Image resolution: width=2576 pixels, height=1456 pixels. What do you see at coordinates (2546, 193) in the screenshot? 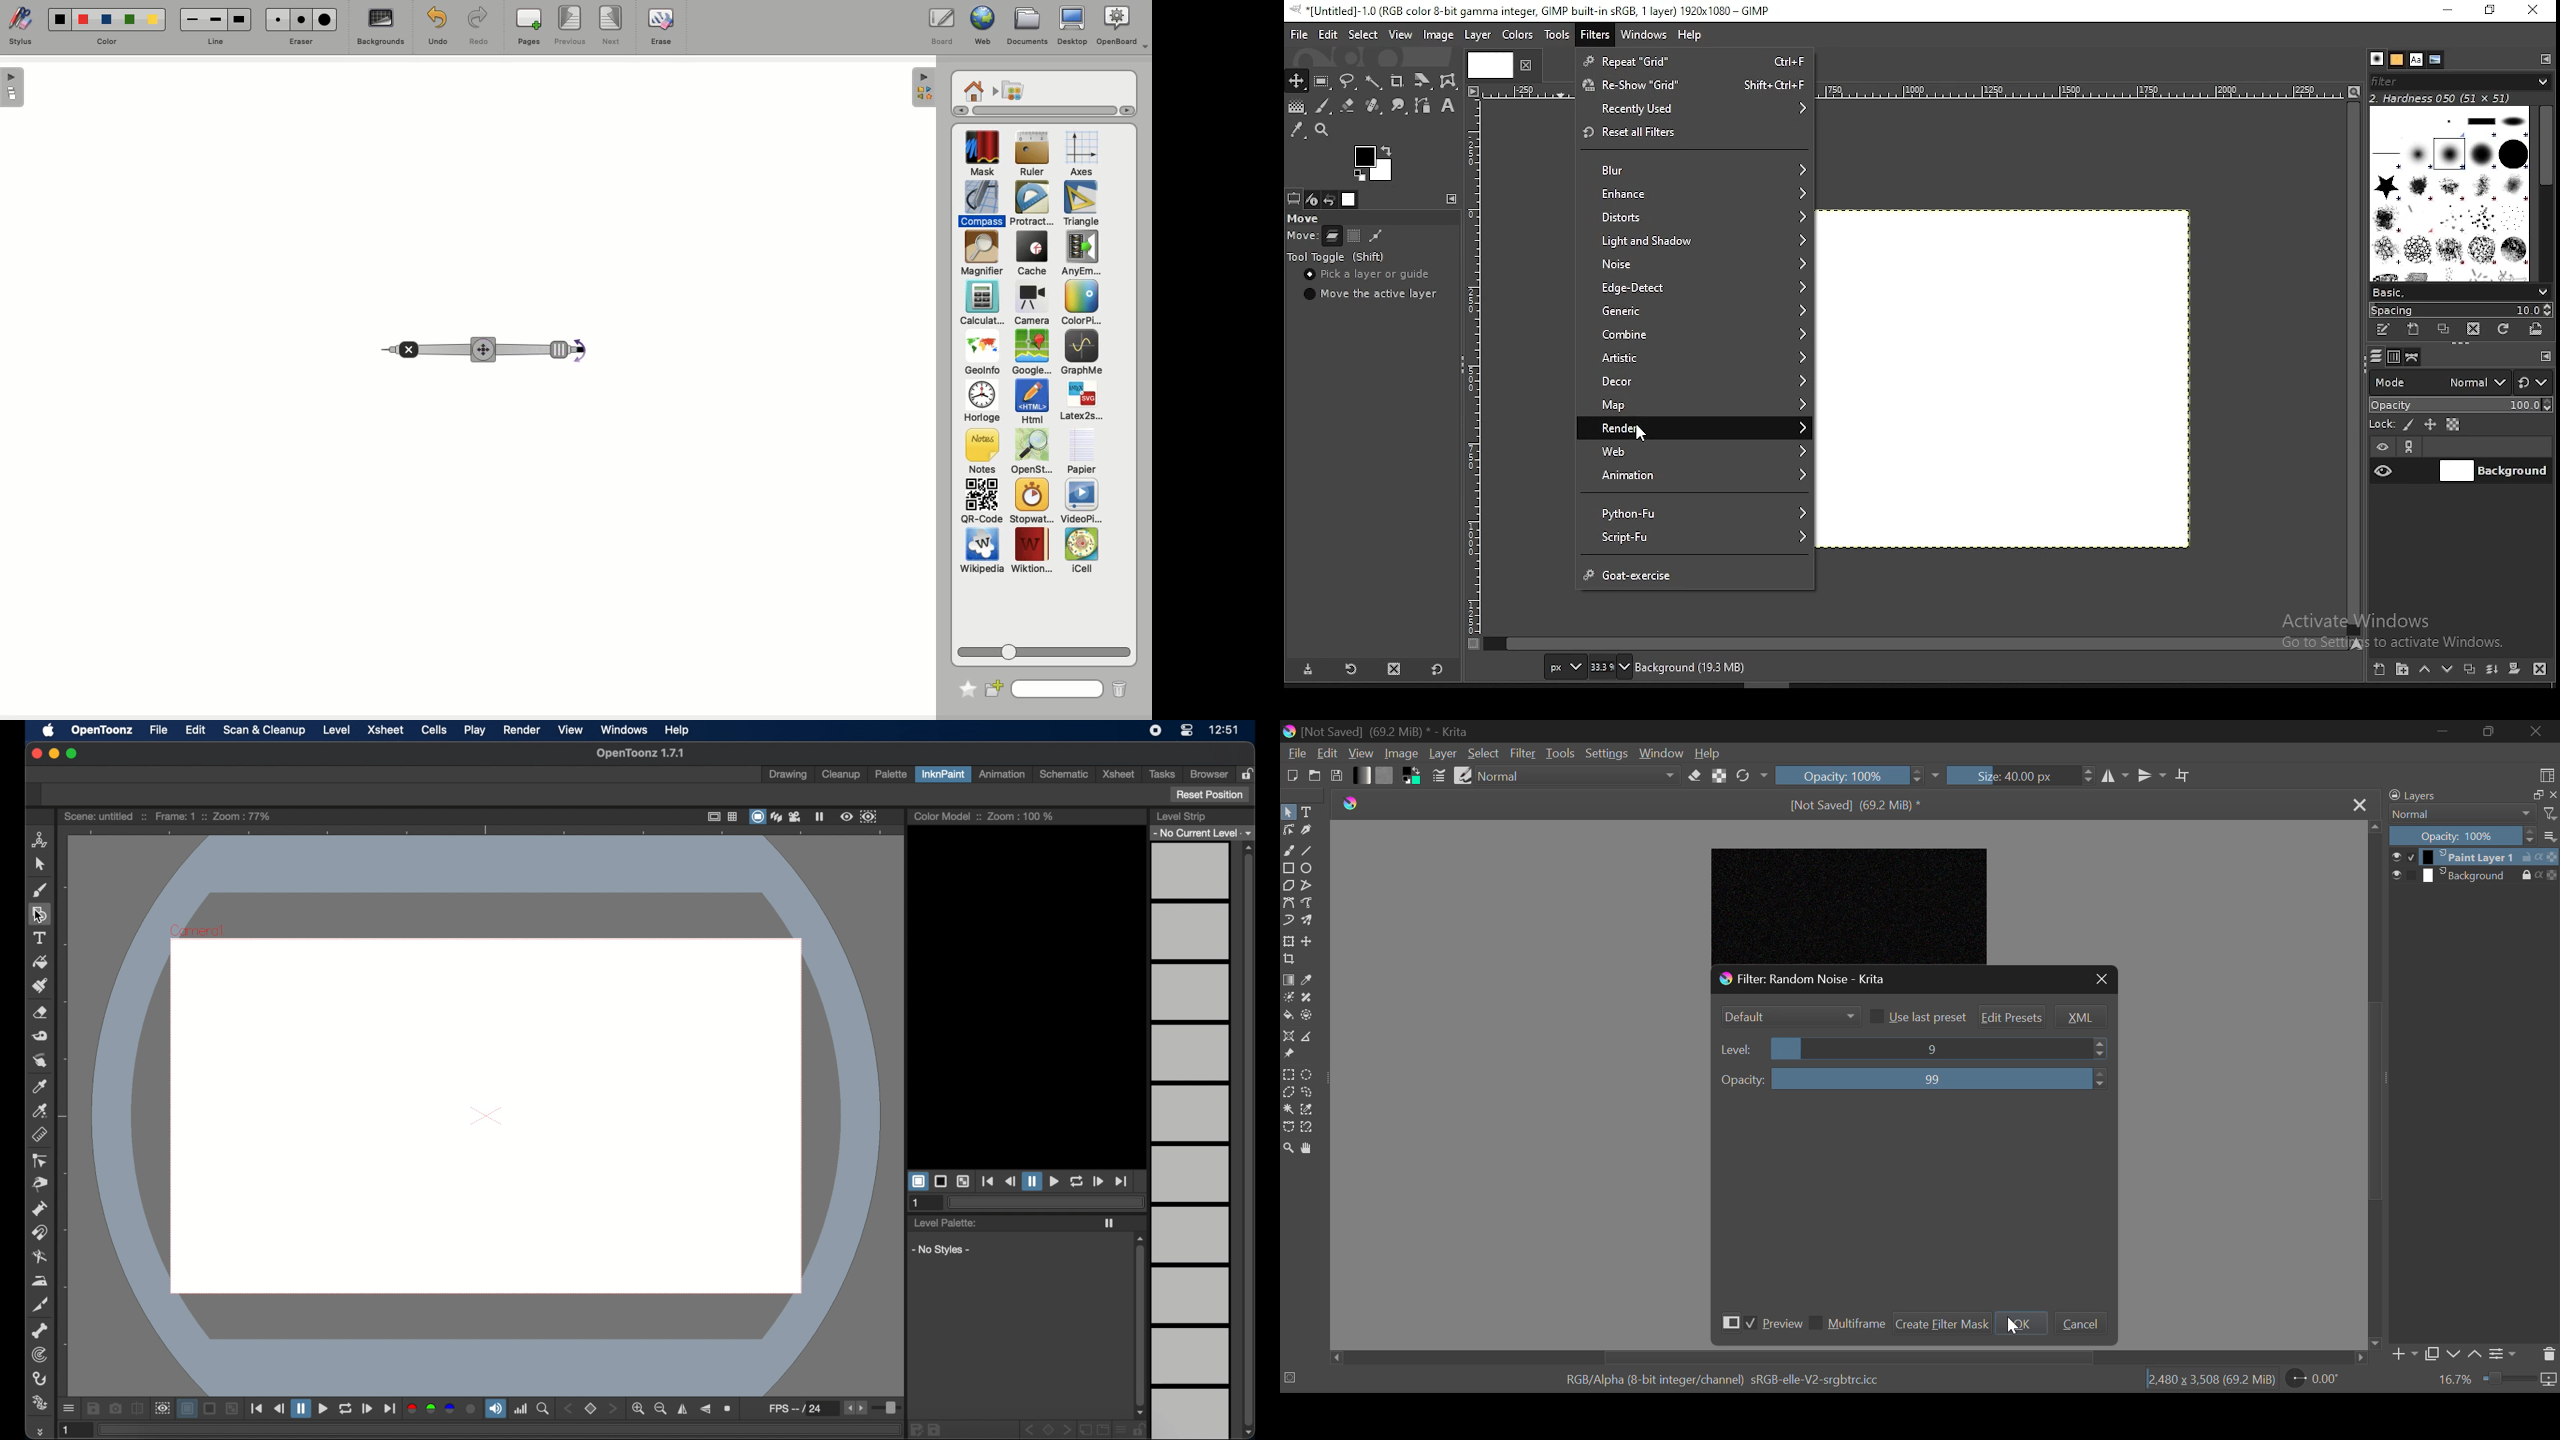
I see `scroll bar` at bounding box center [2546, 193].